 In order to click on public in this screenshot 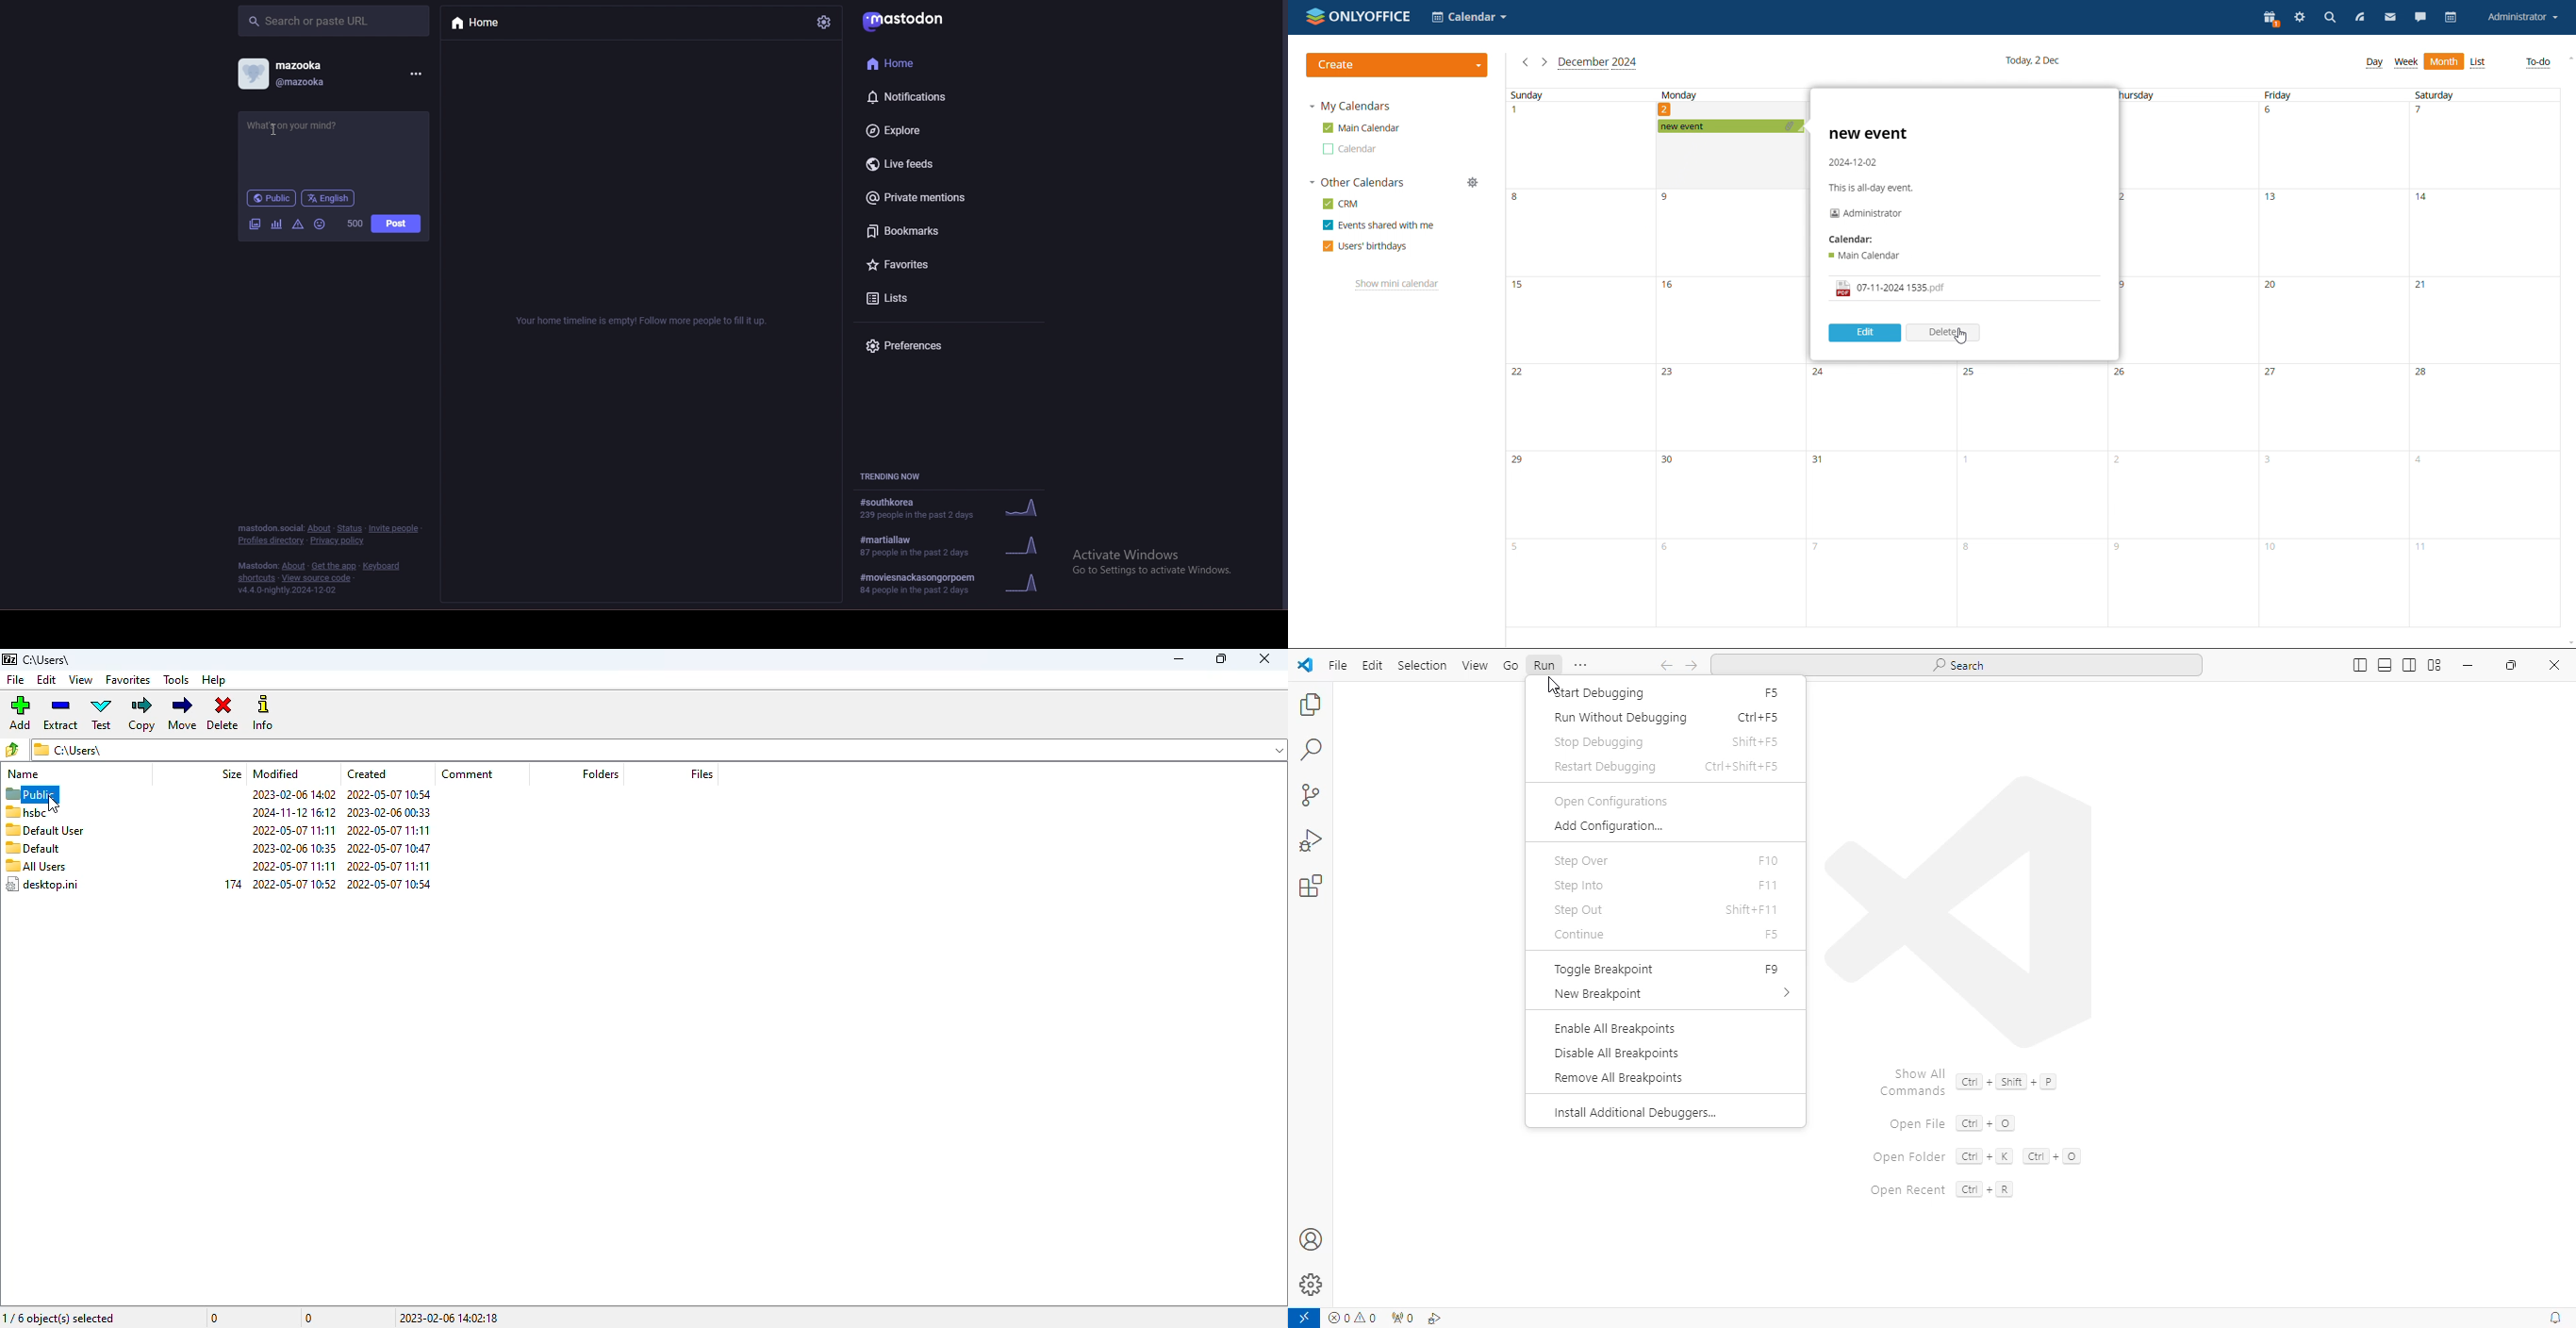, I will do `click(272, 198)`.